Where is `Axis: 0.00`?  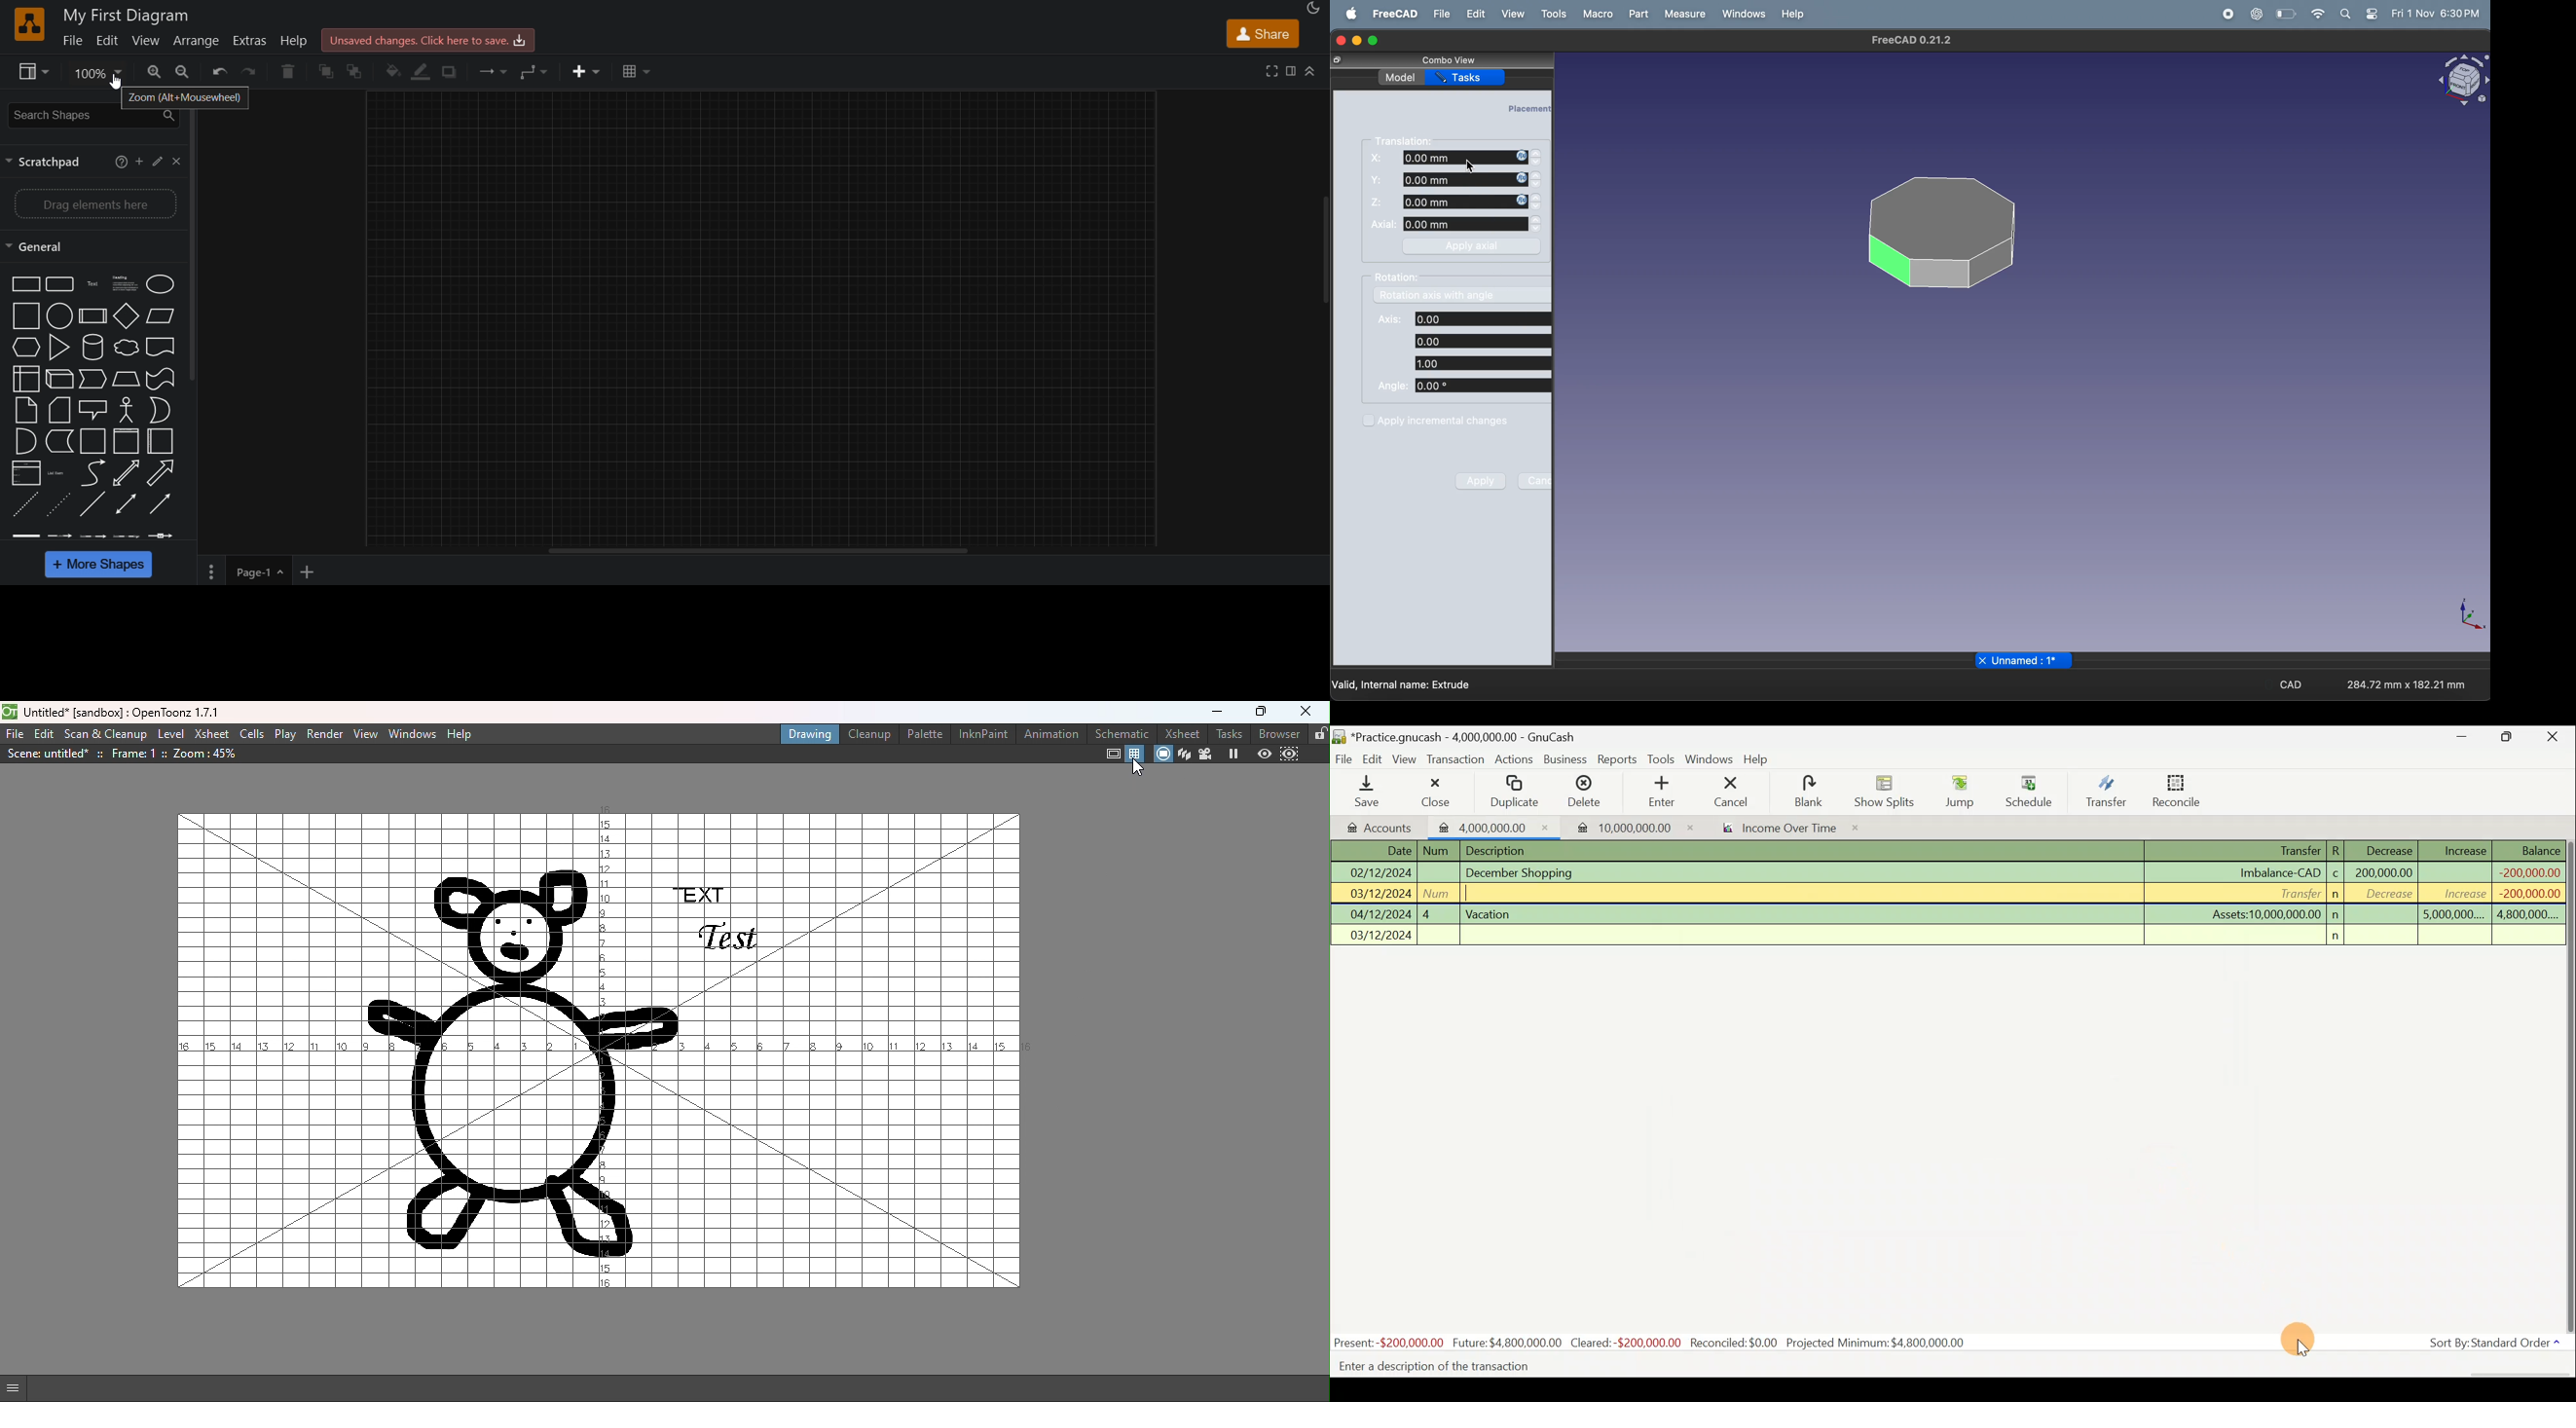 Axis: 0.00 is located at coordinates (1464, 318).